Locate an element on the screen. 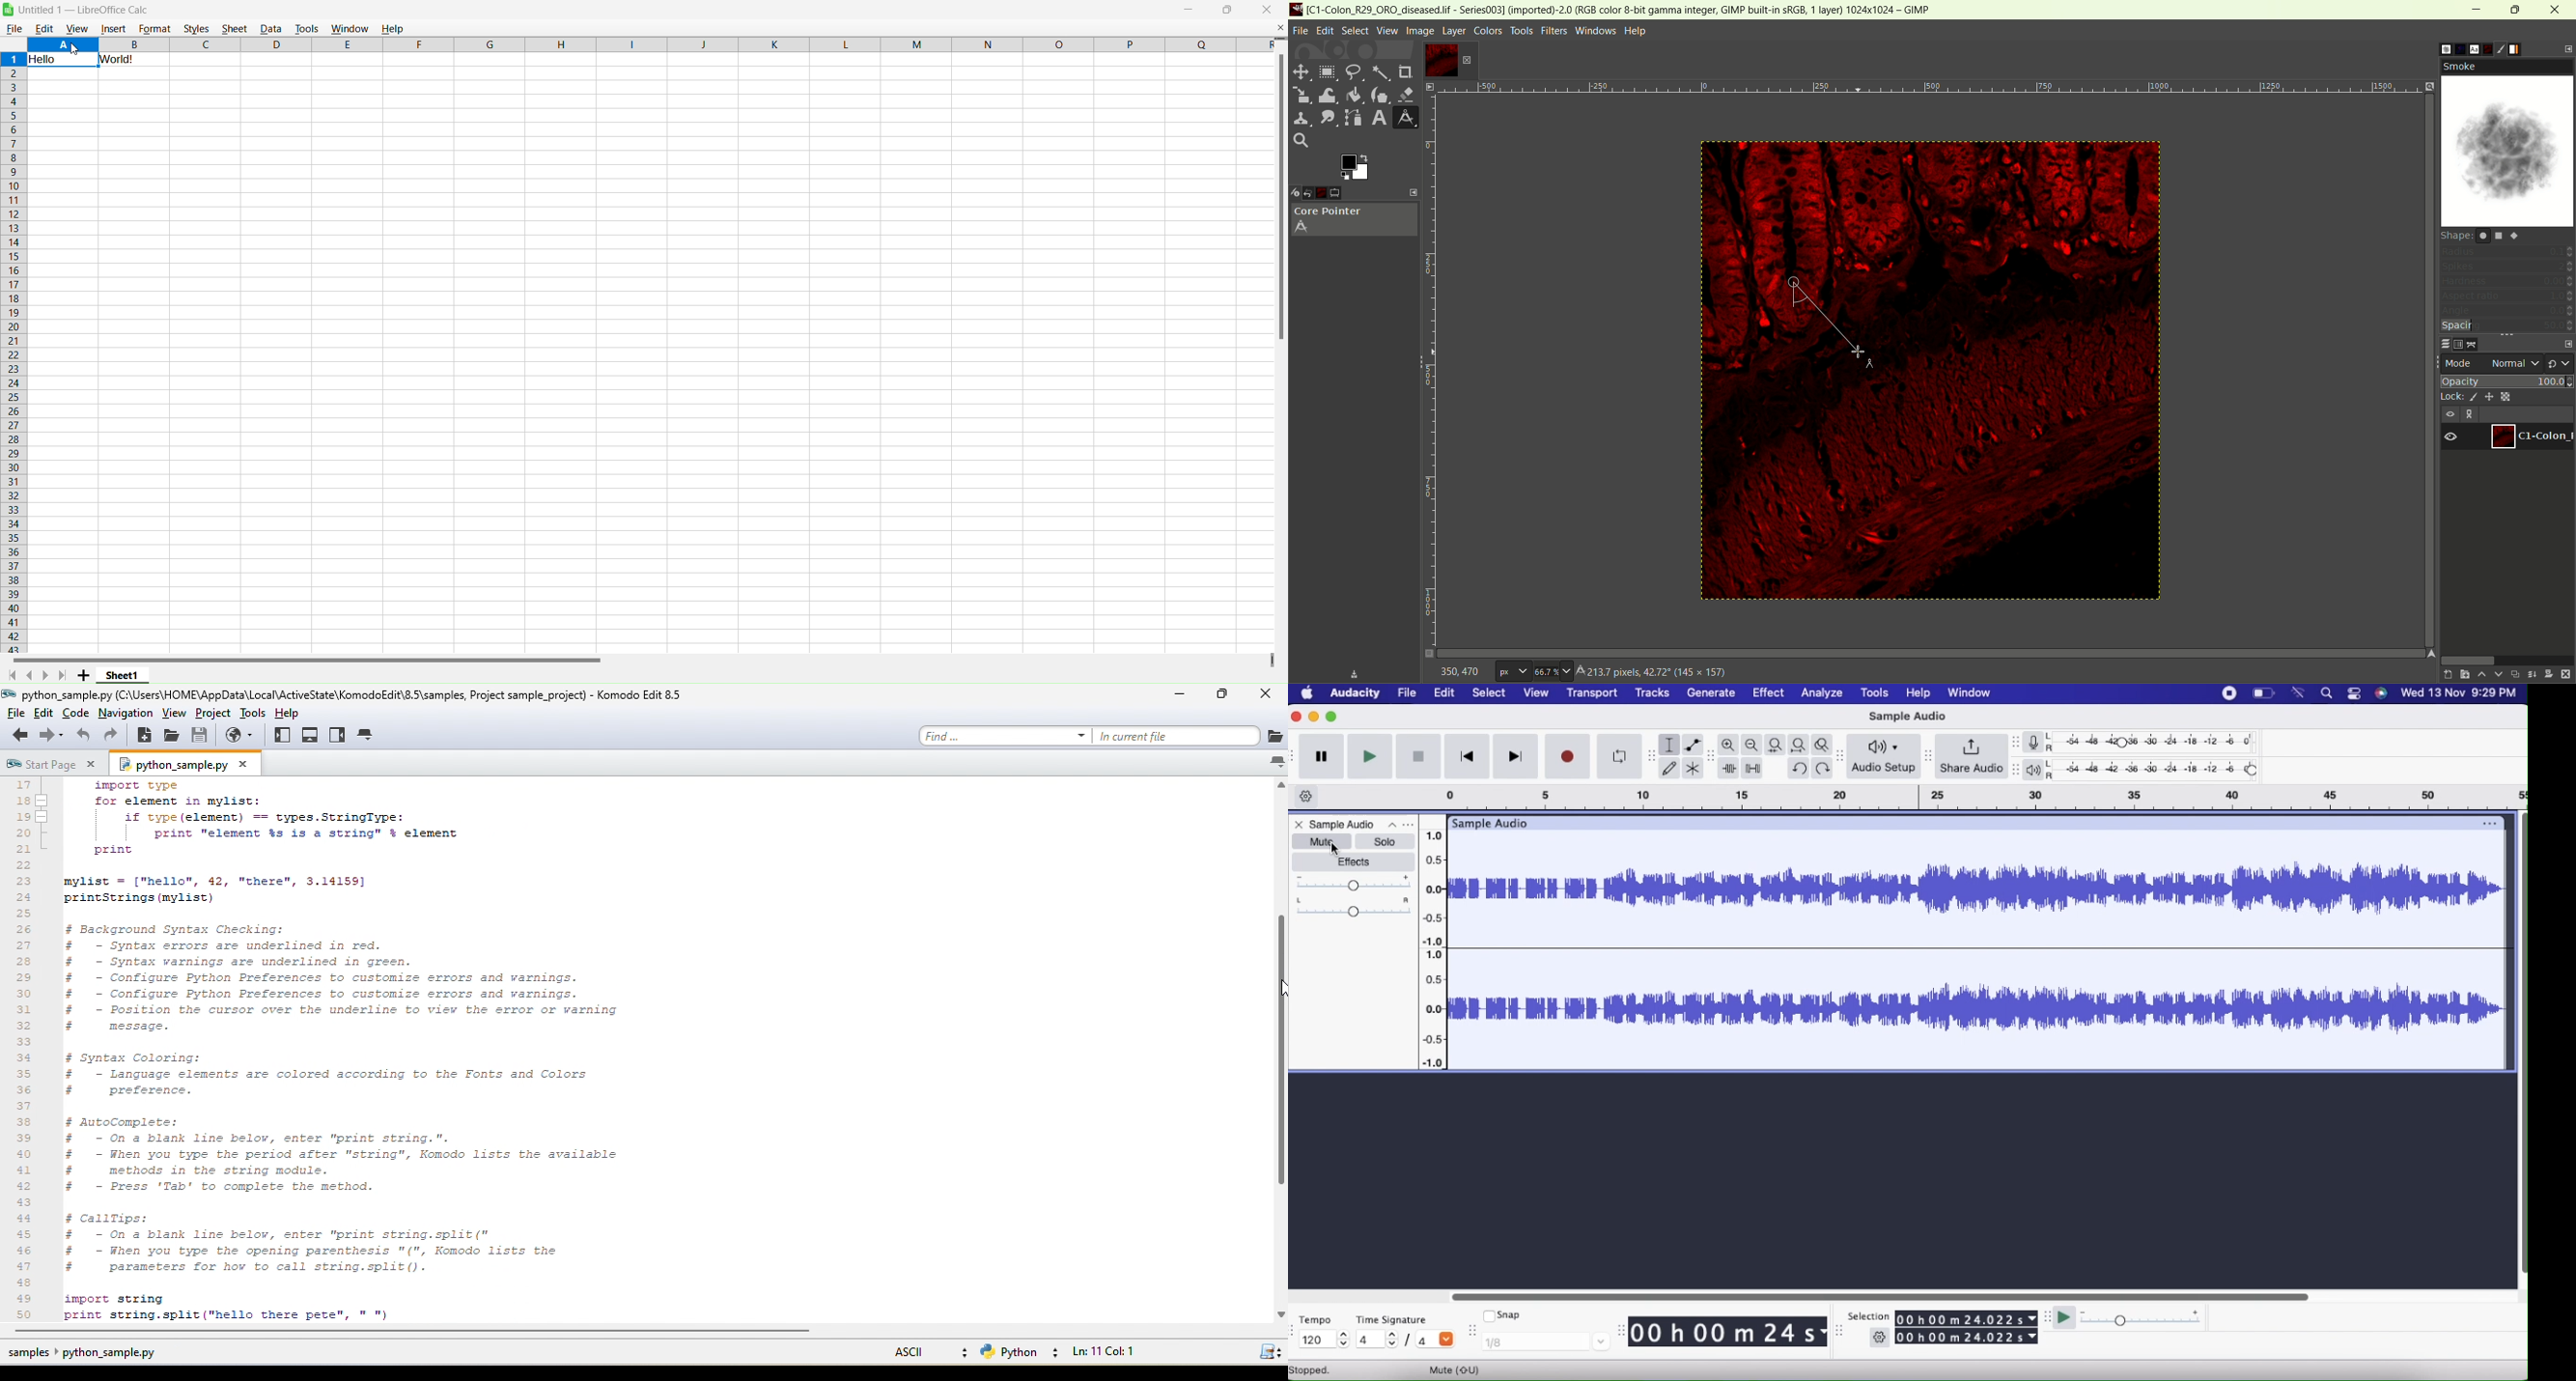 This screenshot has width=2576, height=1400. Play is located at coordinates (2066, 1316).